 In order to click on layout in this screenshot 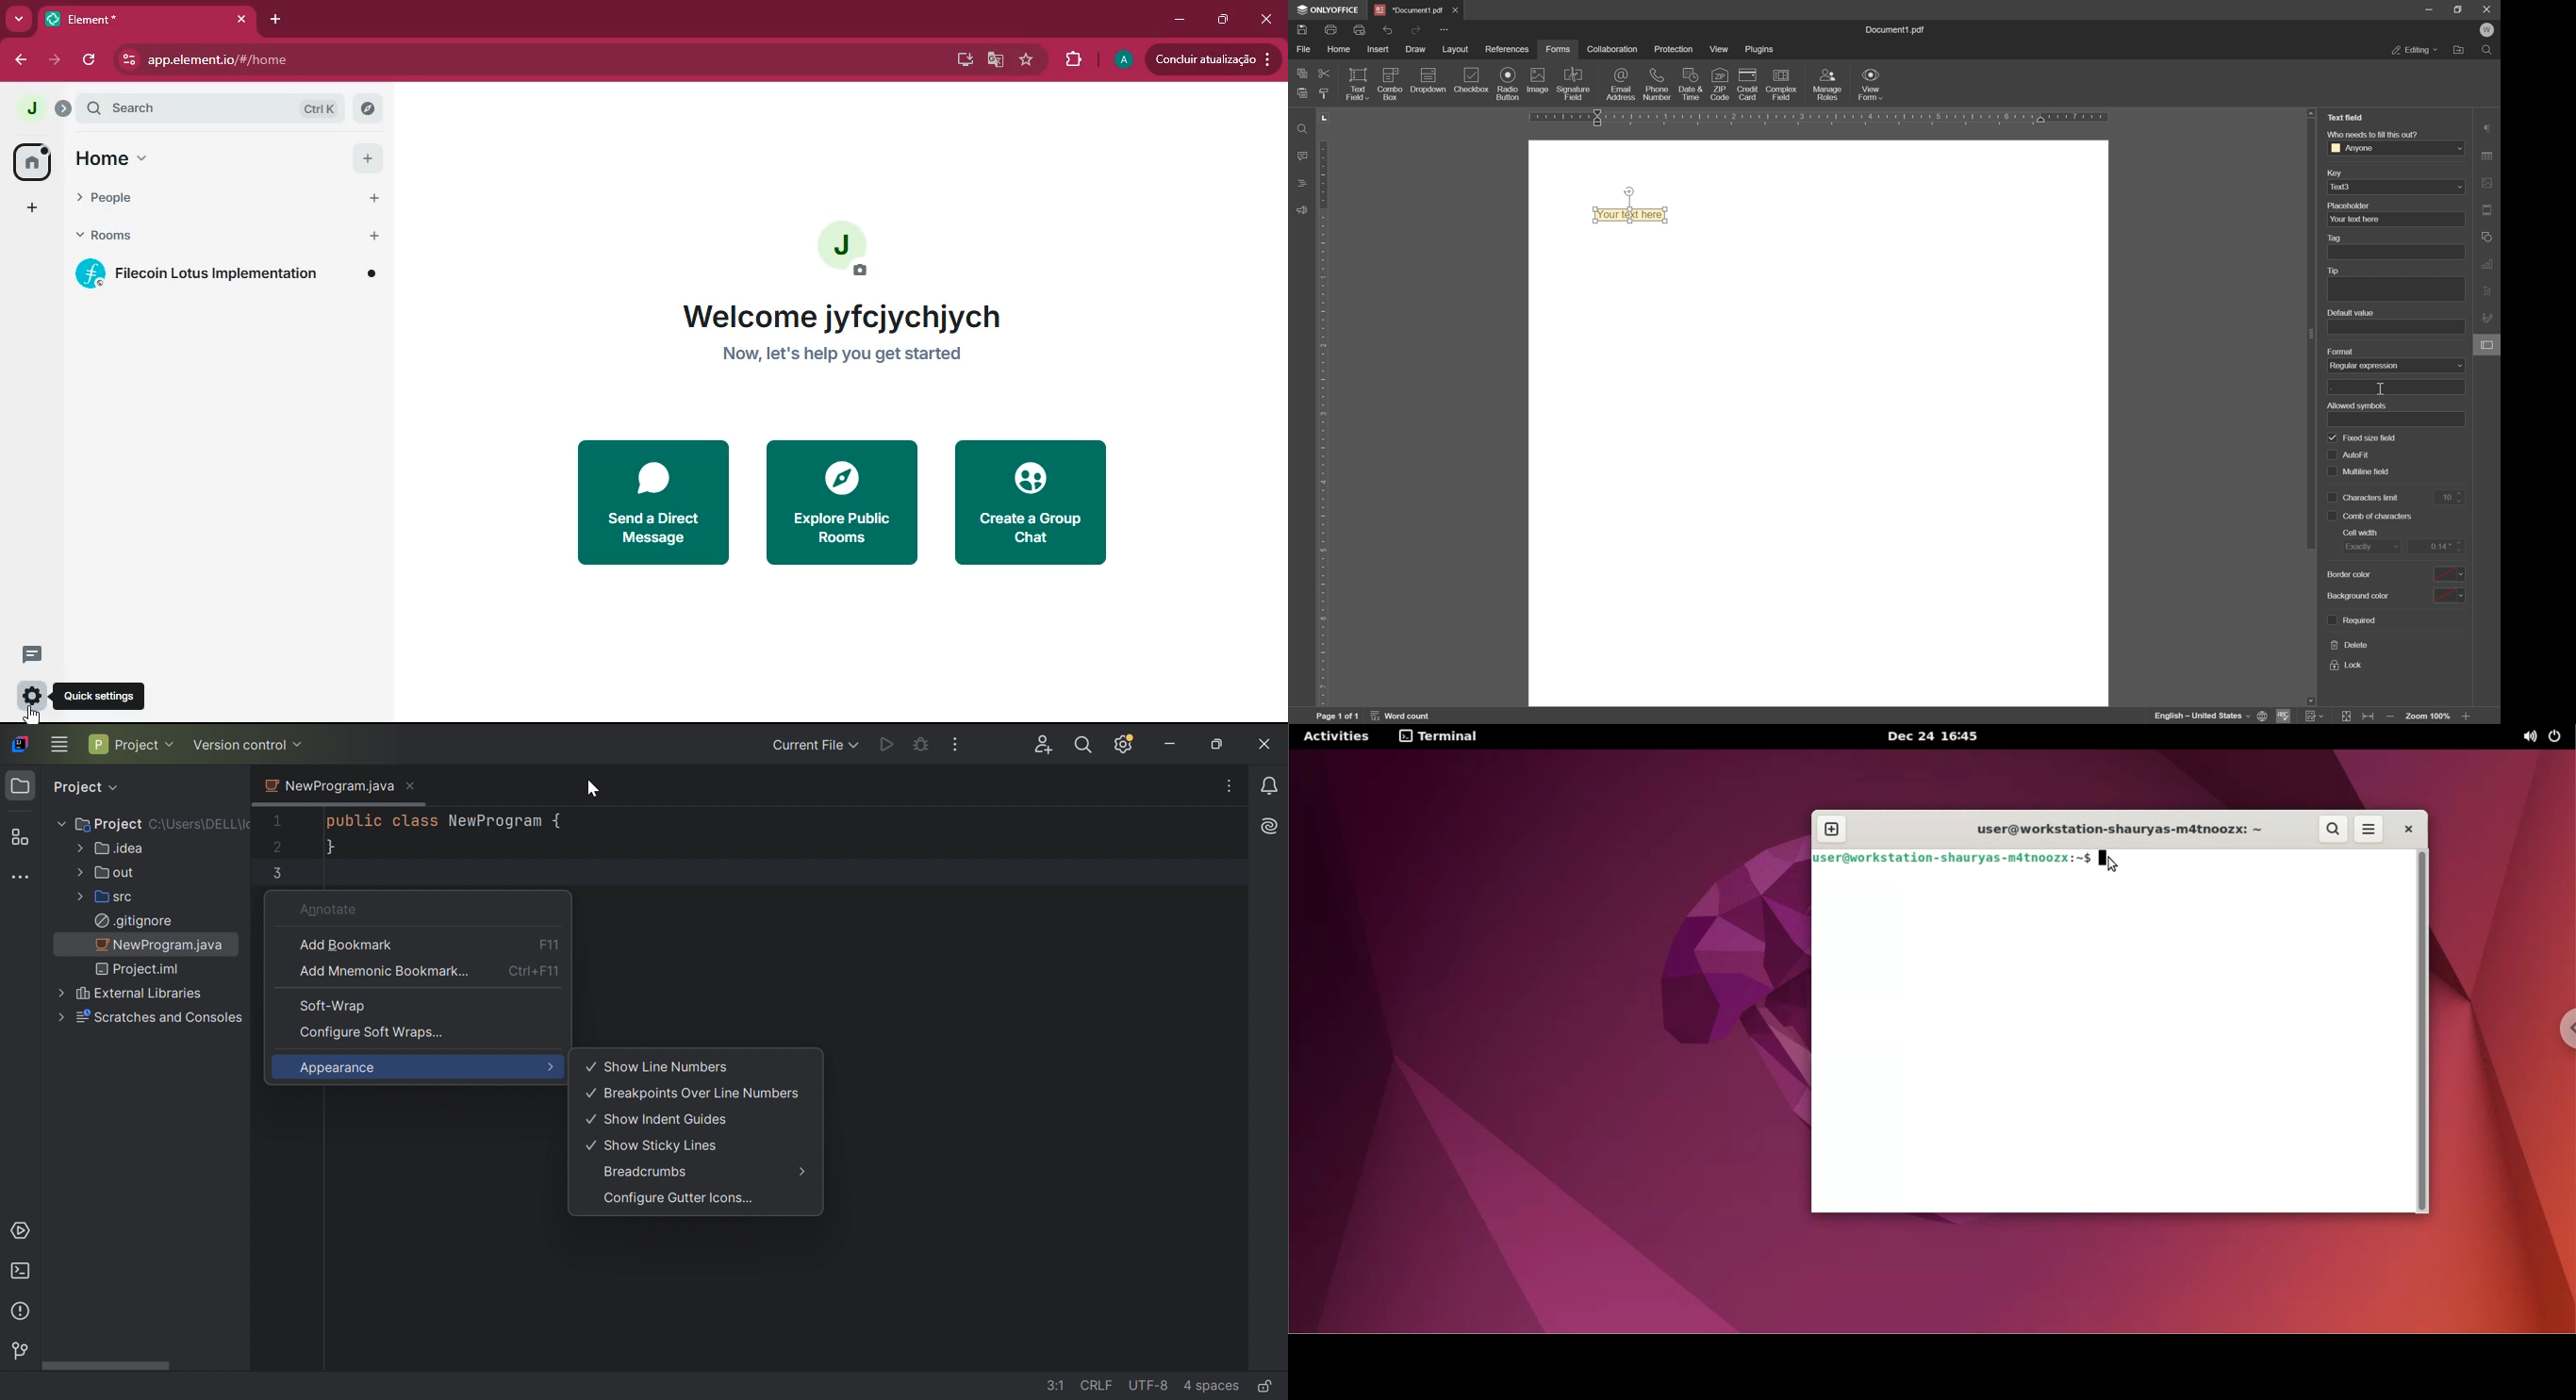, I will do `click(1454, 50)`.